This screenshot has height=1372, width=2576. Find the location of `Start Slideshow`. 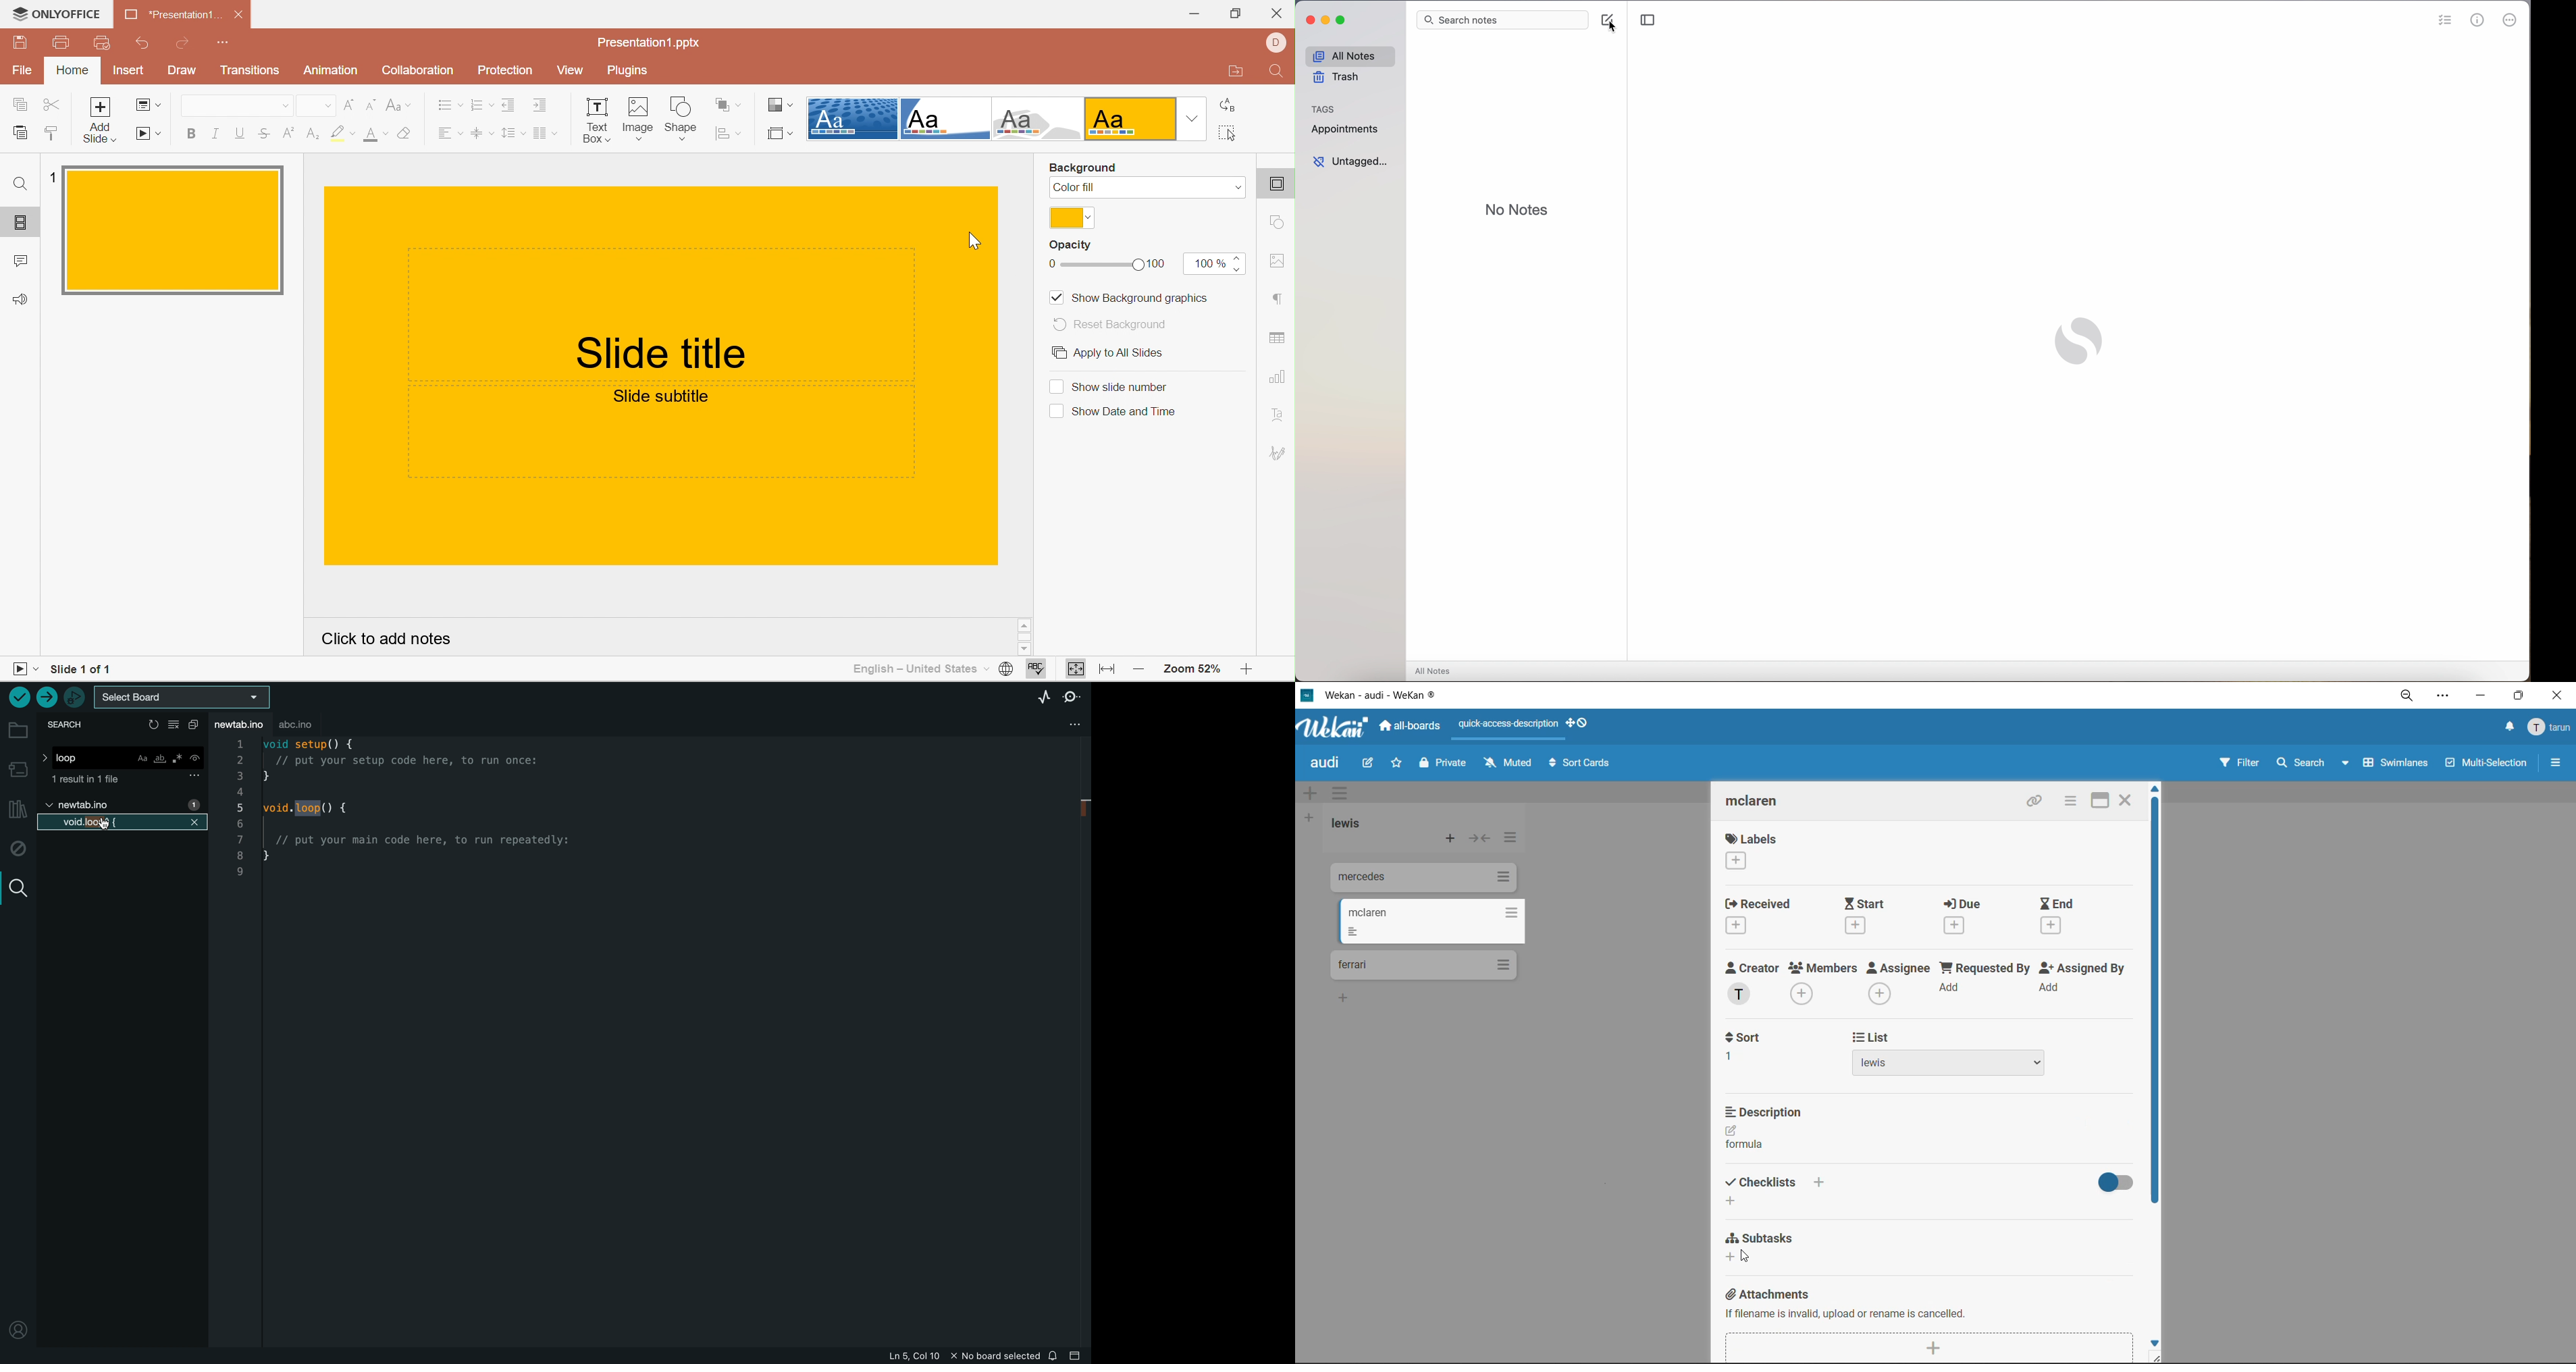

Start Slideshow is located at coordinates (149, 134).